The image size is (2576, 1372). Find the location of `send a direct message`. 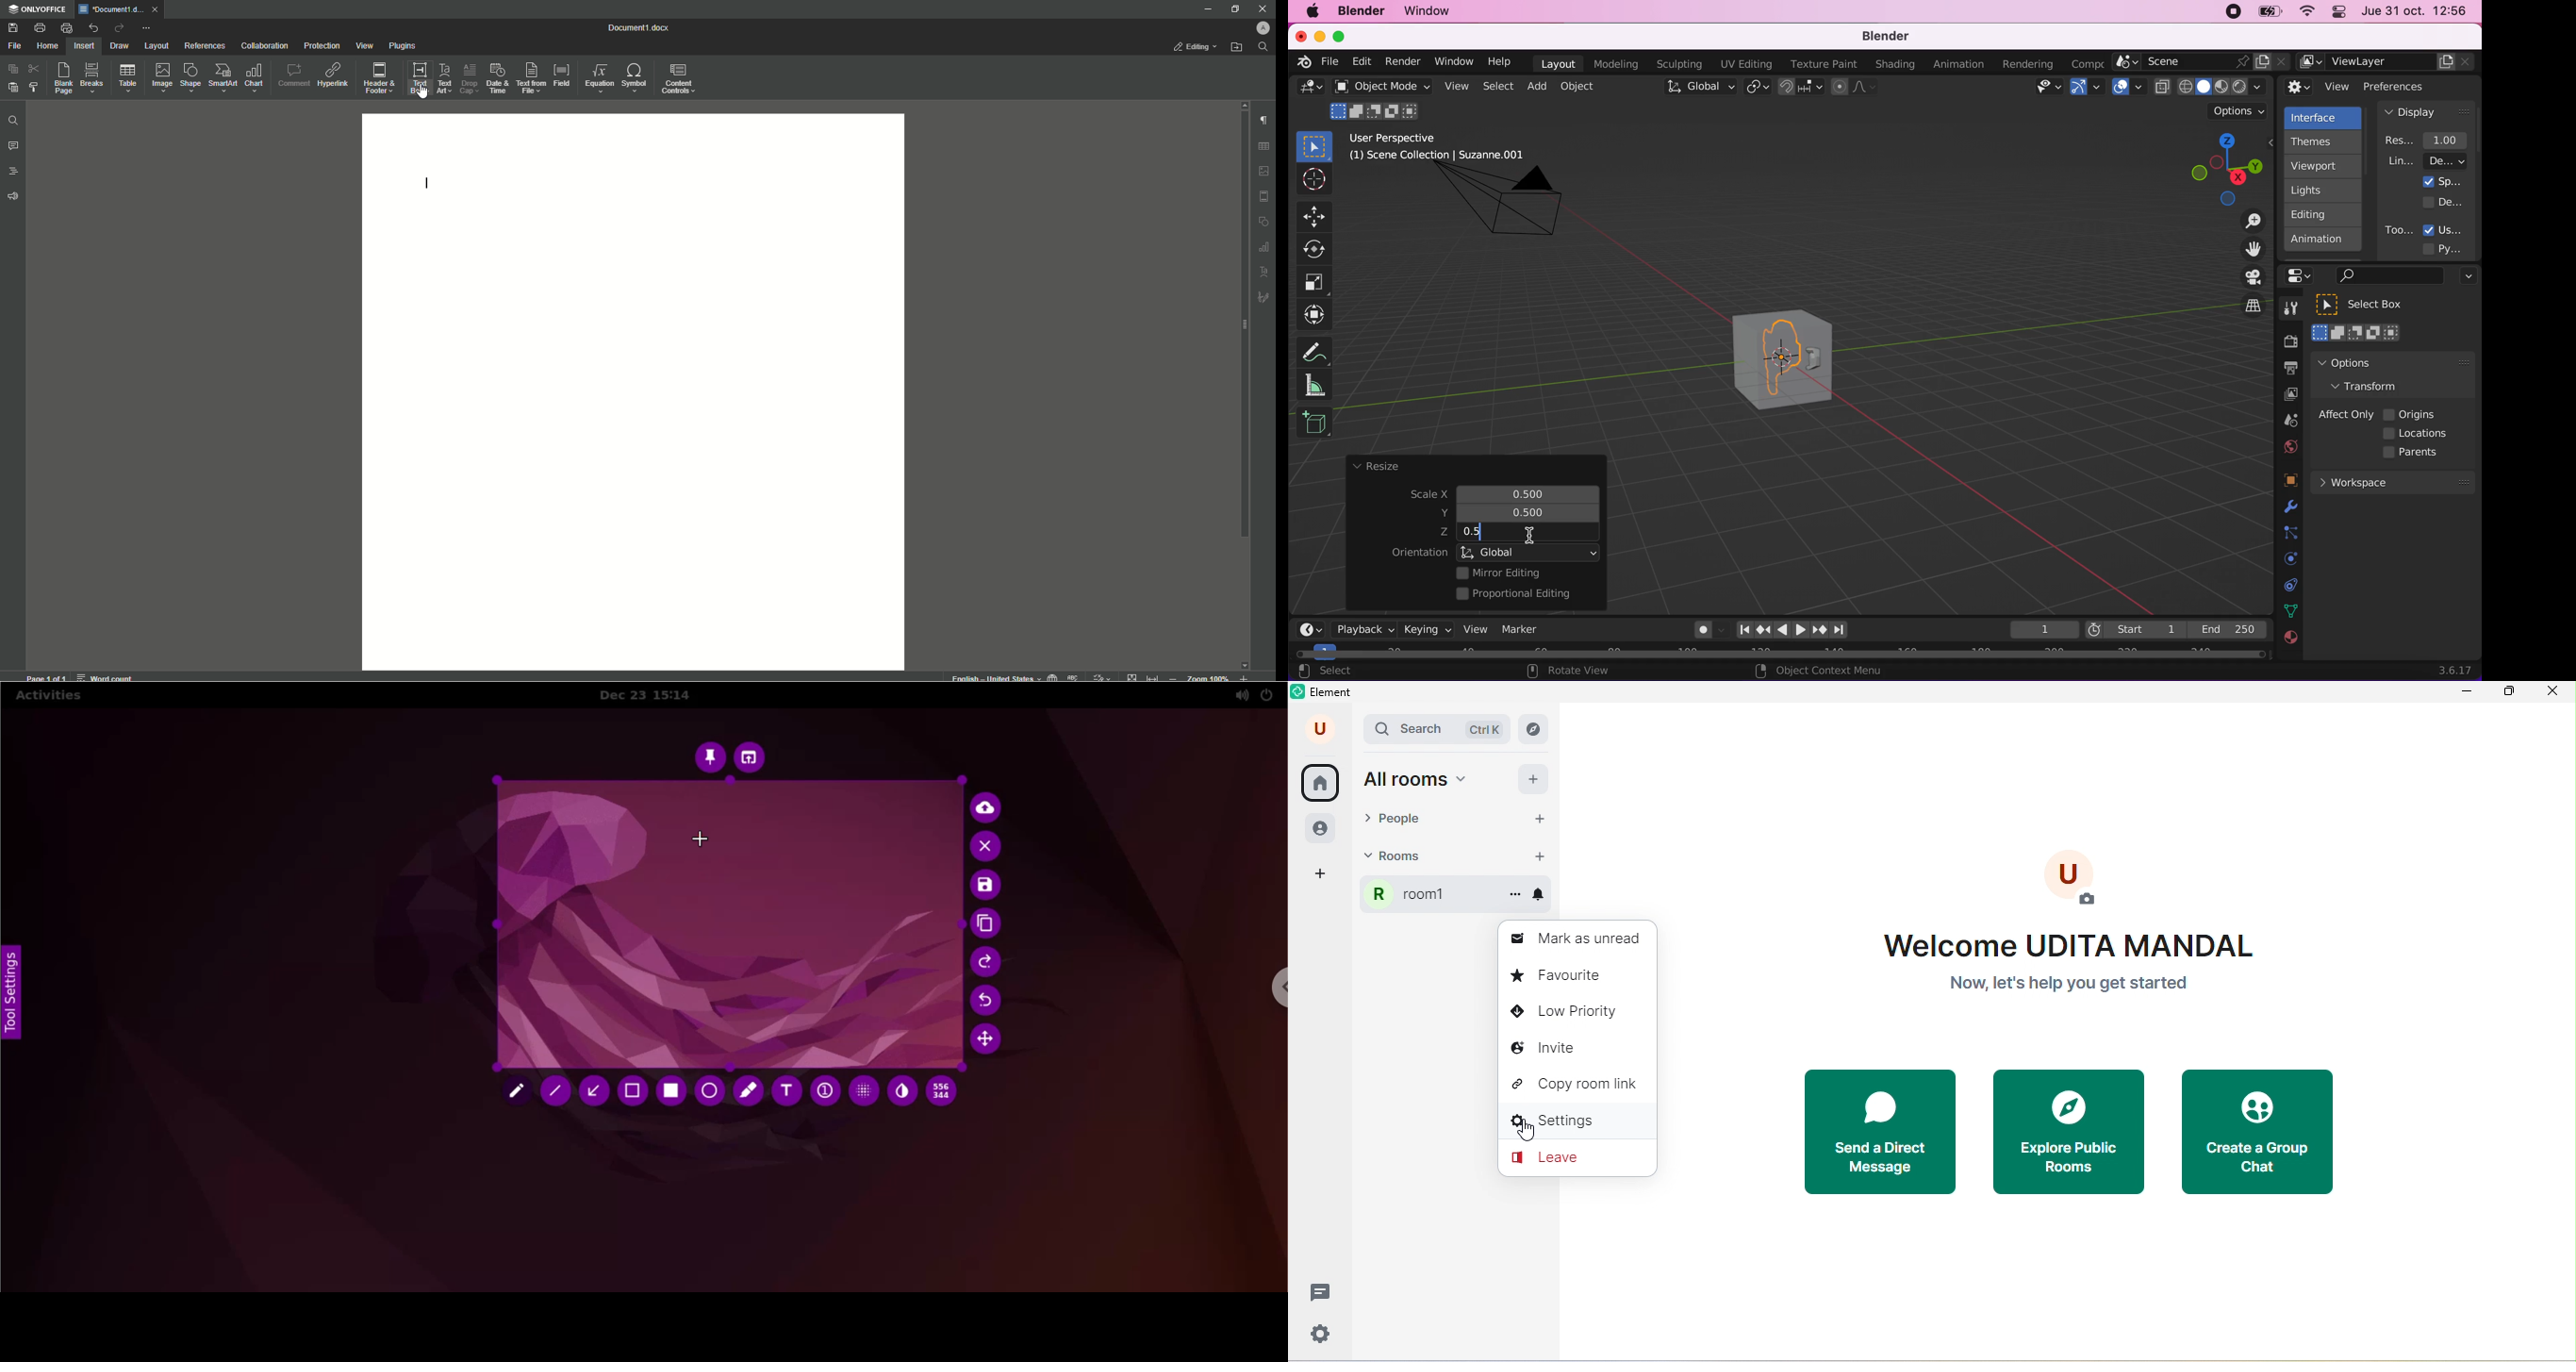

send a direct message is located at coordinates (1870, 1130).